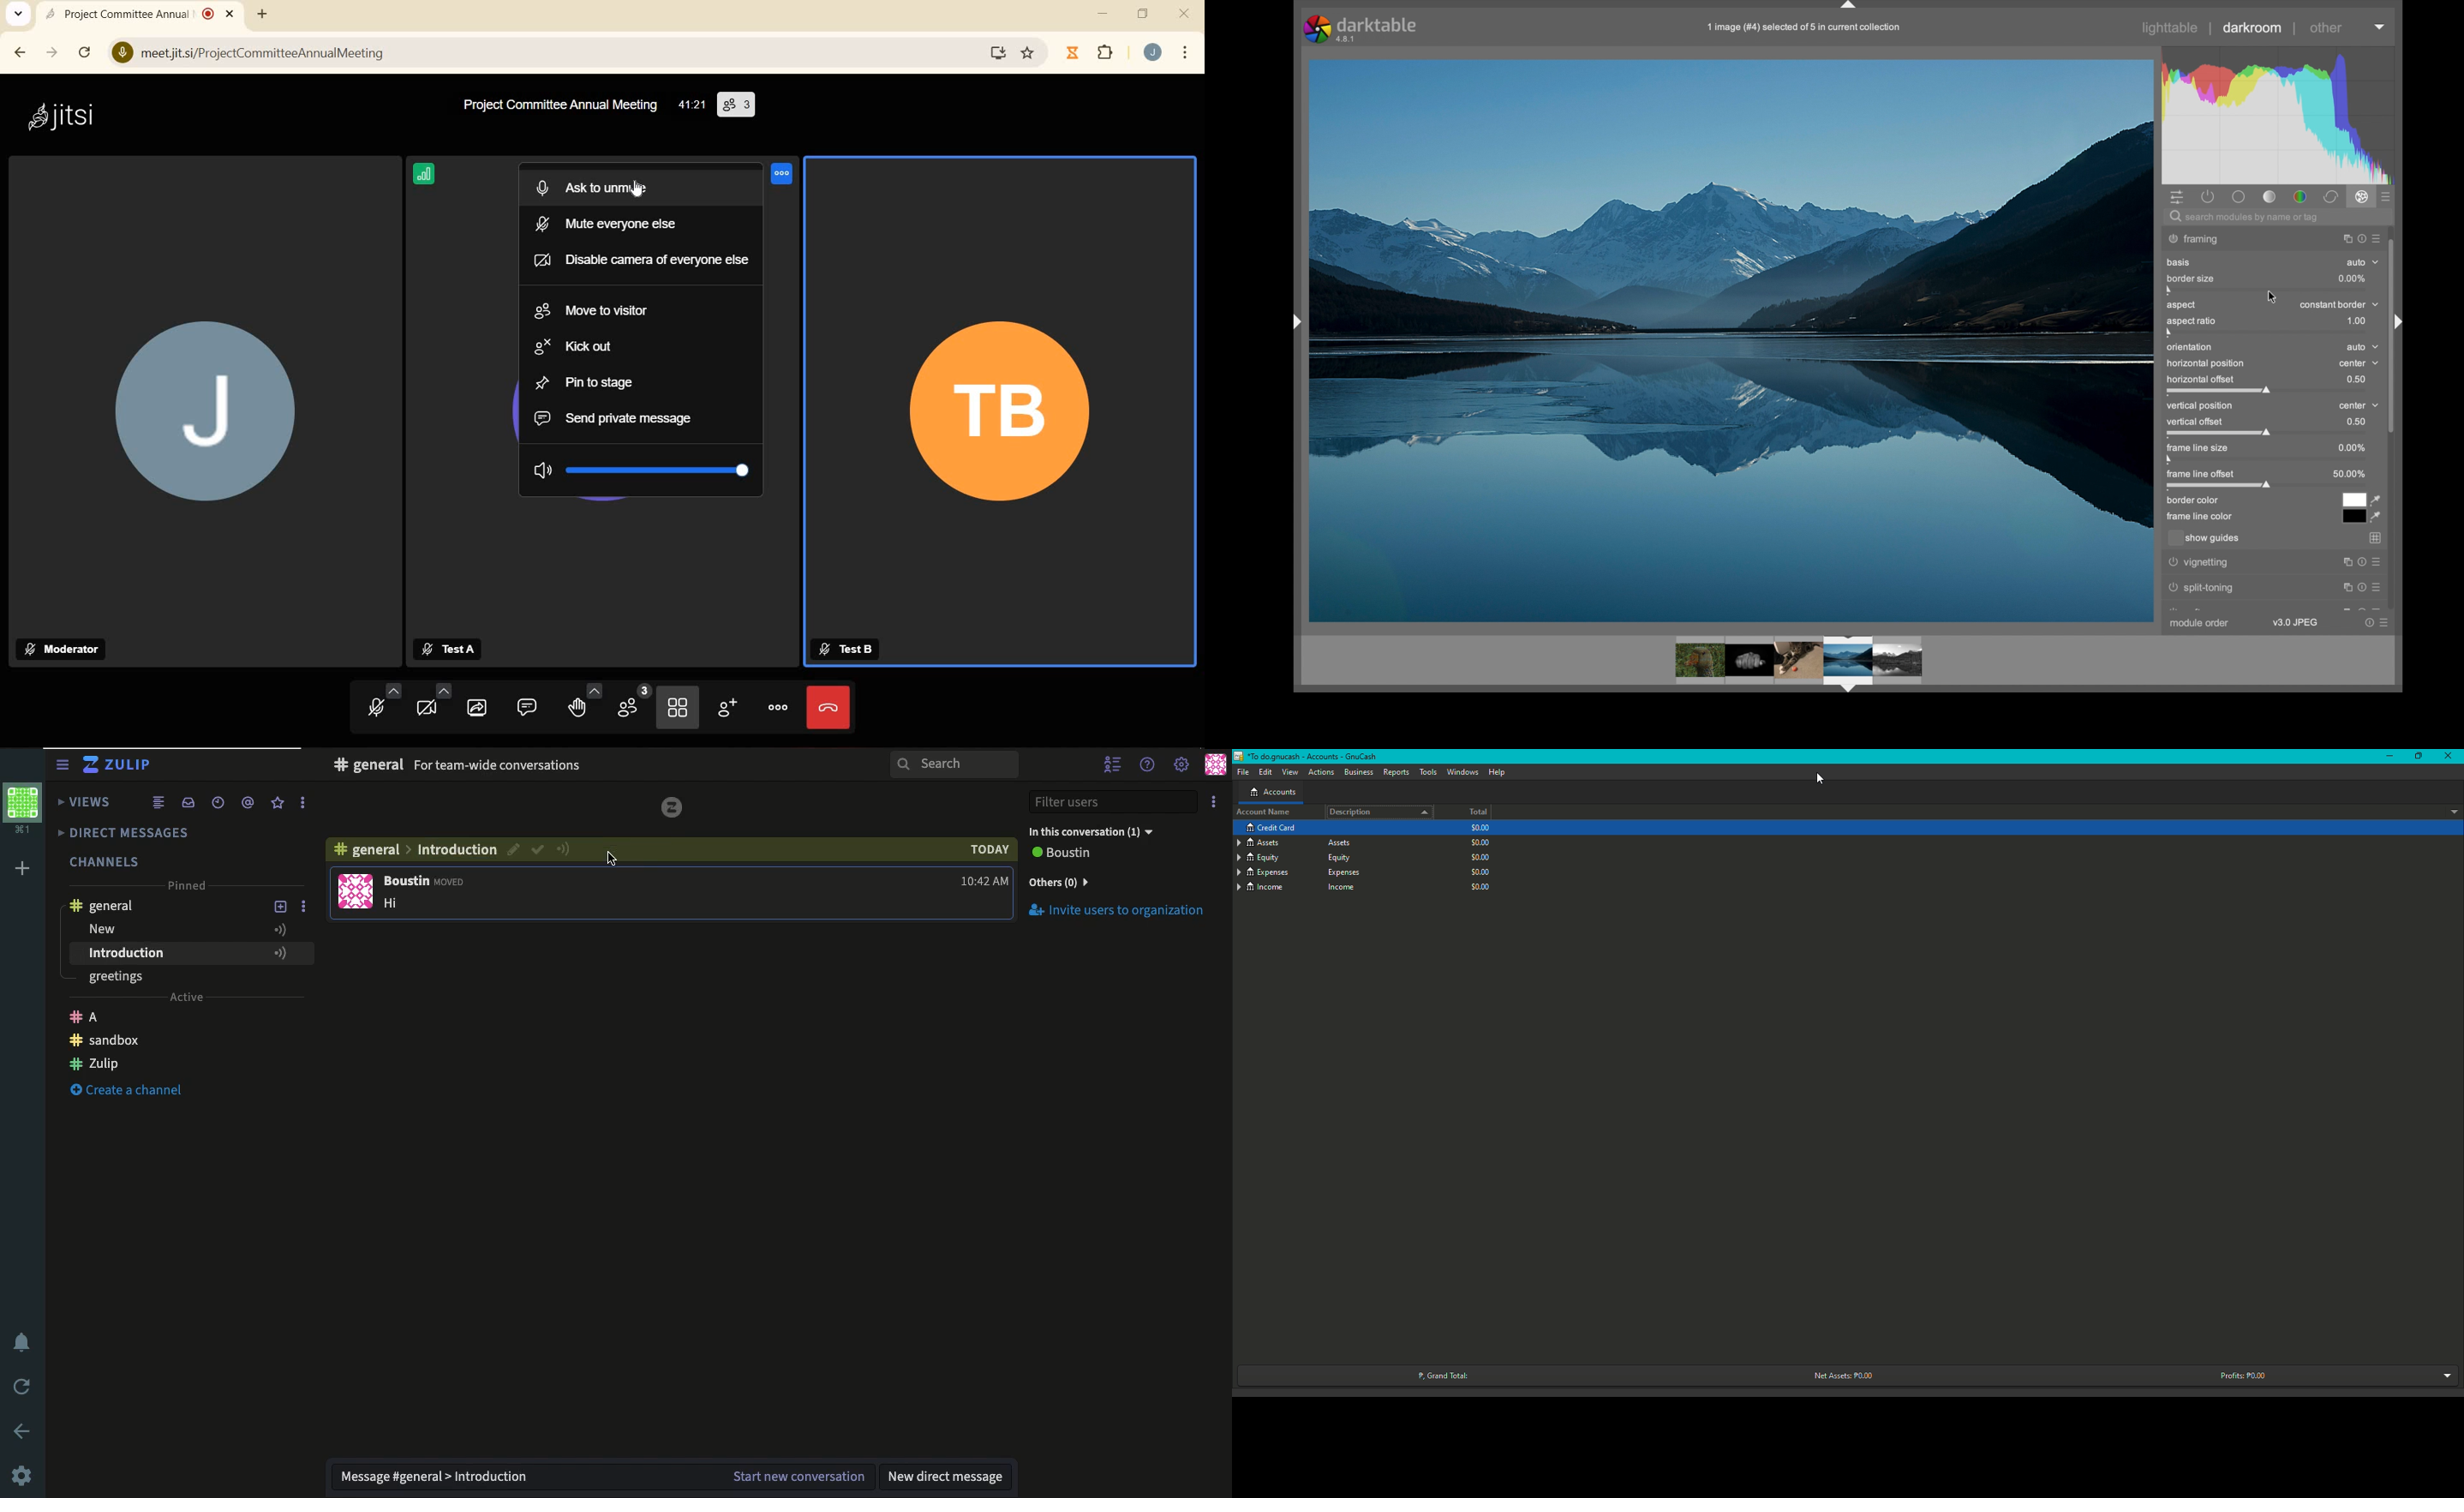 The image size is (2464, 1512). What do you see at coordinates (1806, 28) in the screenshot?
I see `info` at bounding box center [1806, 28].